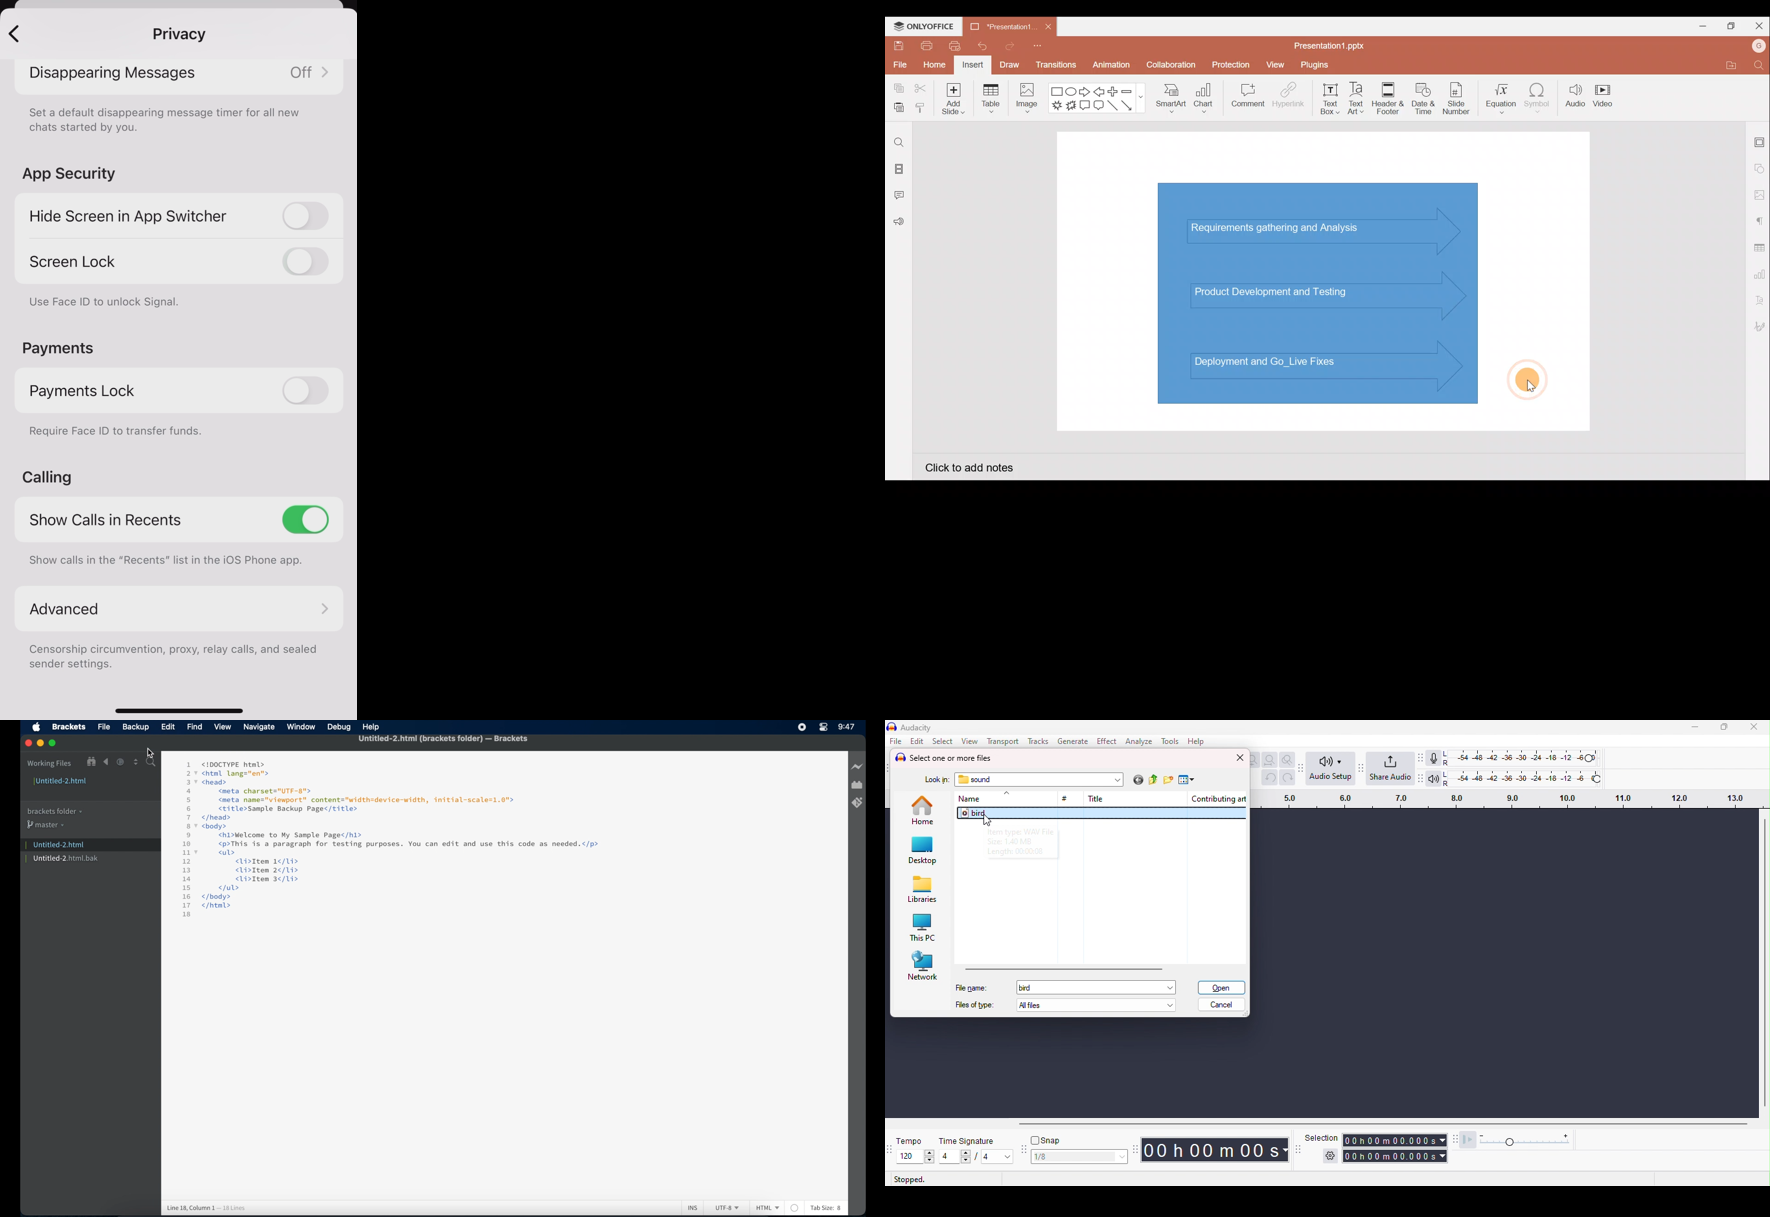  What do you see at coordinates (1421, 777) in the screenshot?
I see `playback meter tool bar` at bounding box center [1421, 777].